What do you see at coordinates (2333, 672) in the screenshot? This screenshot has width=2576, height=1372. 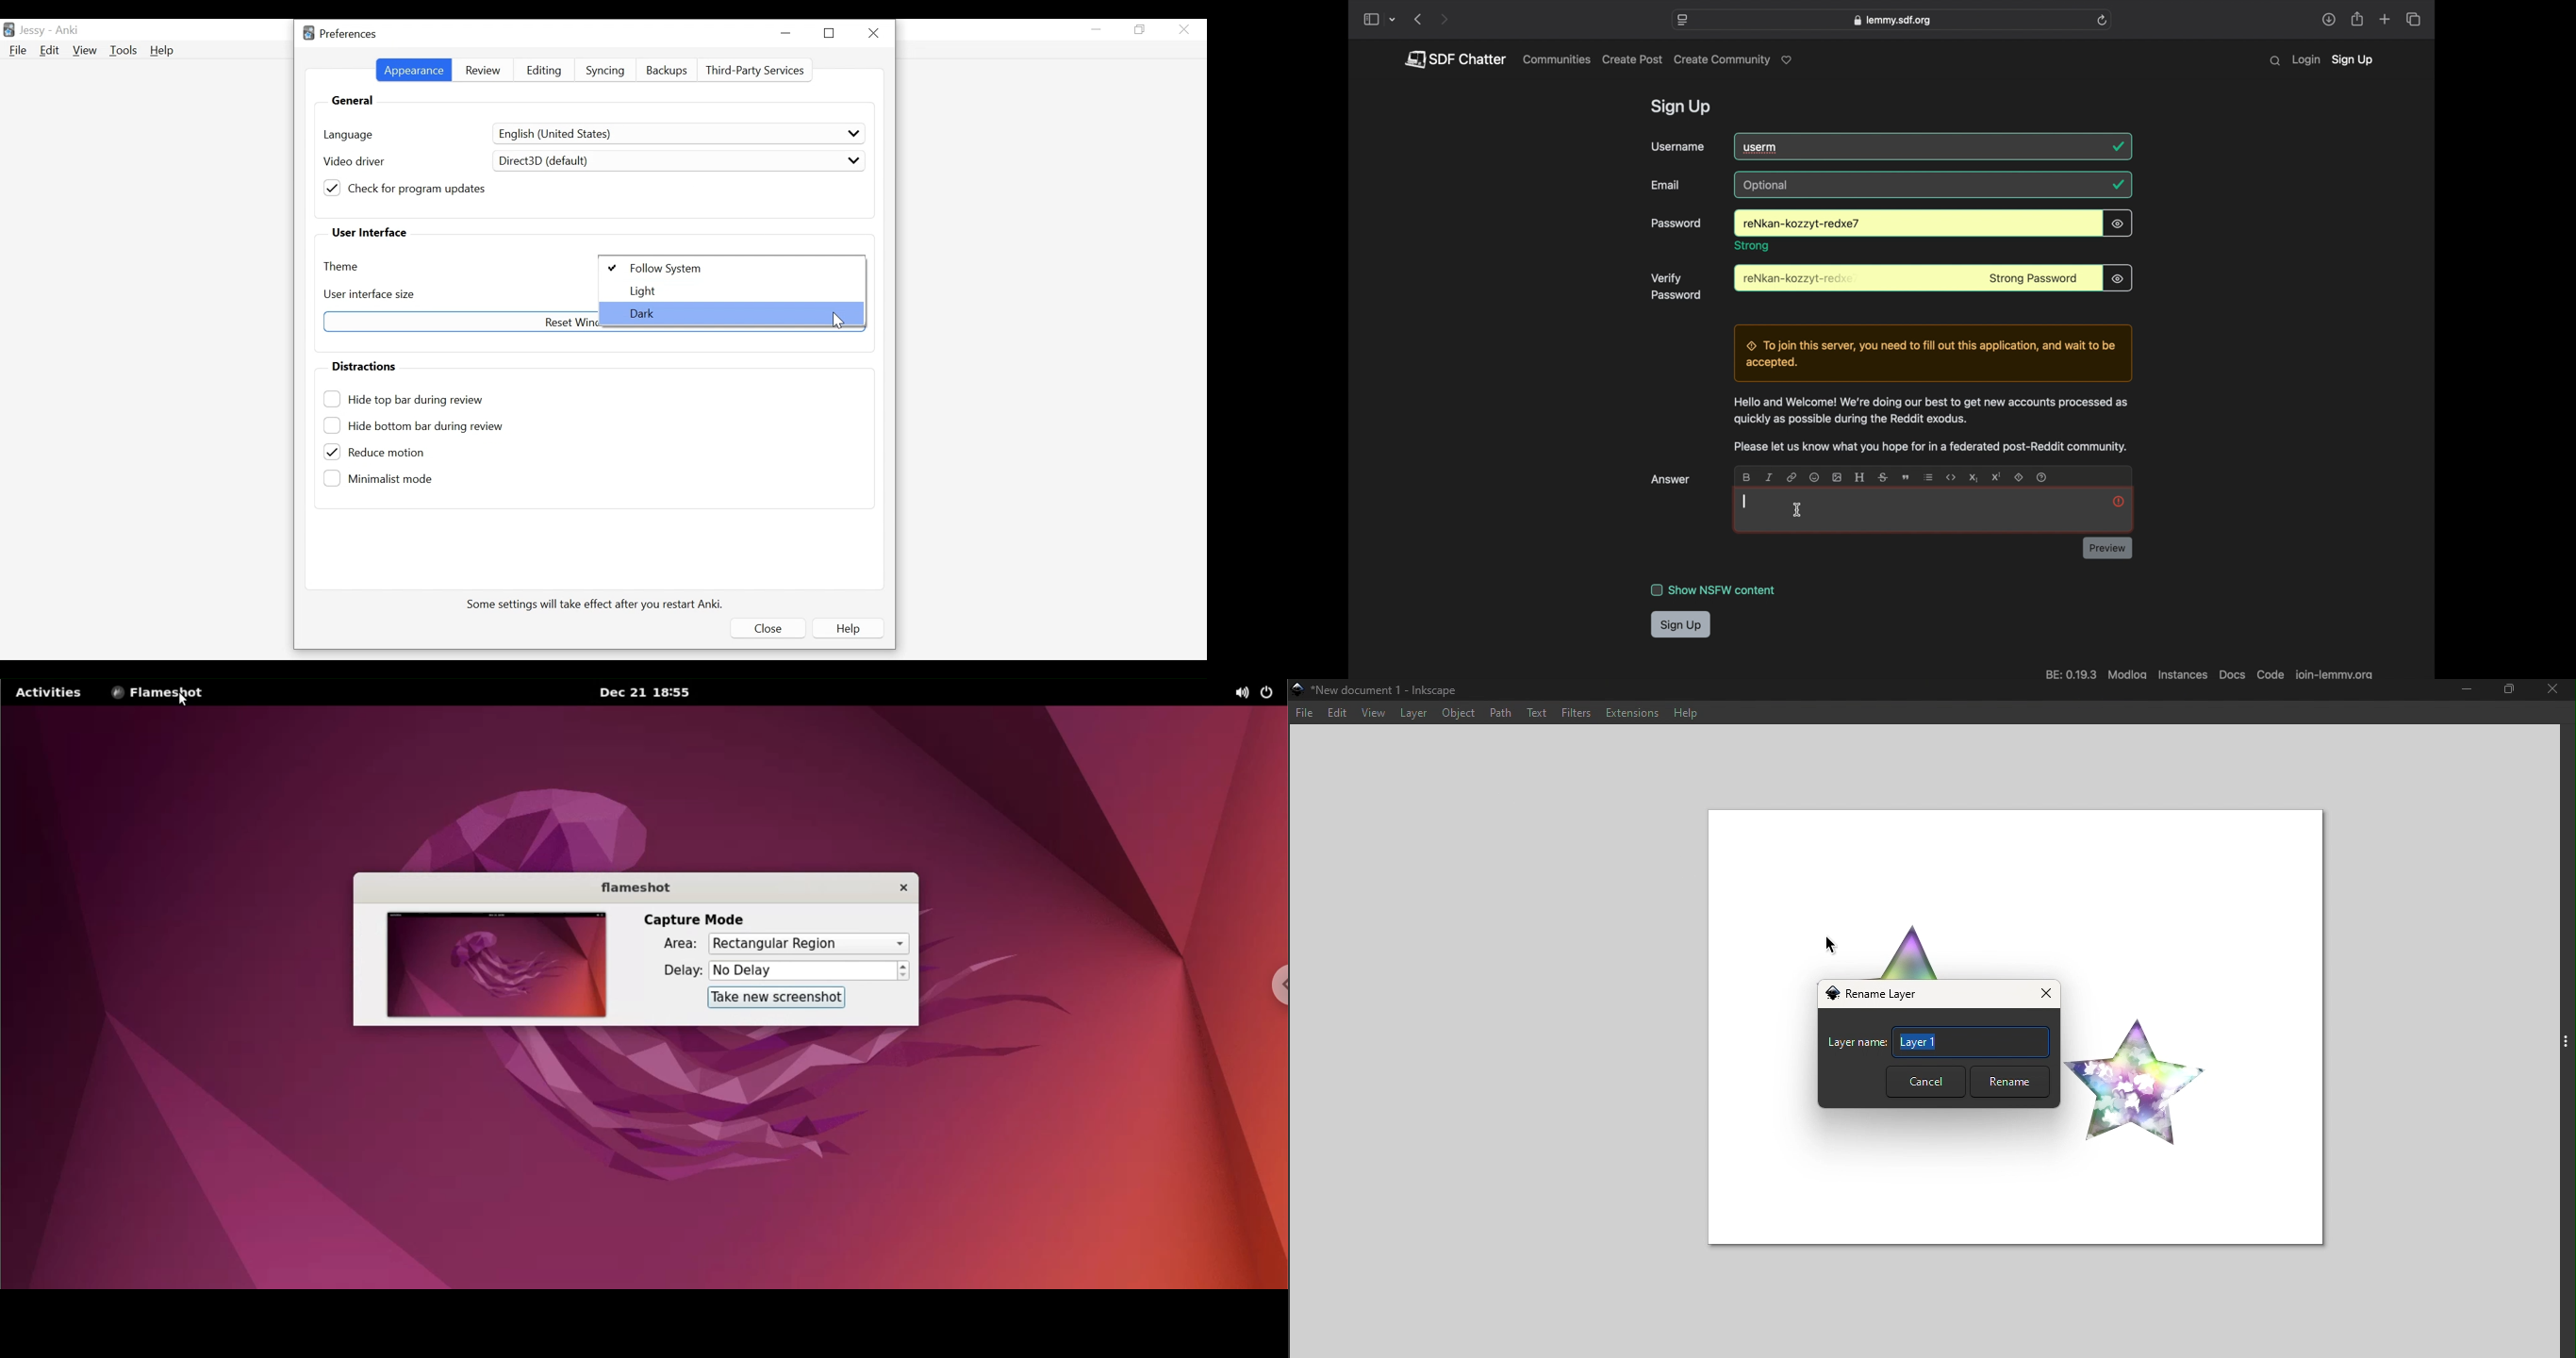 I see `join-lemma.org` at bounding box center [2333, 672].